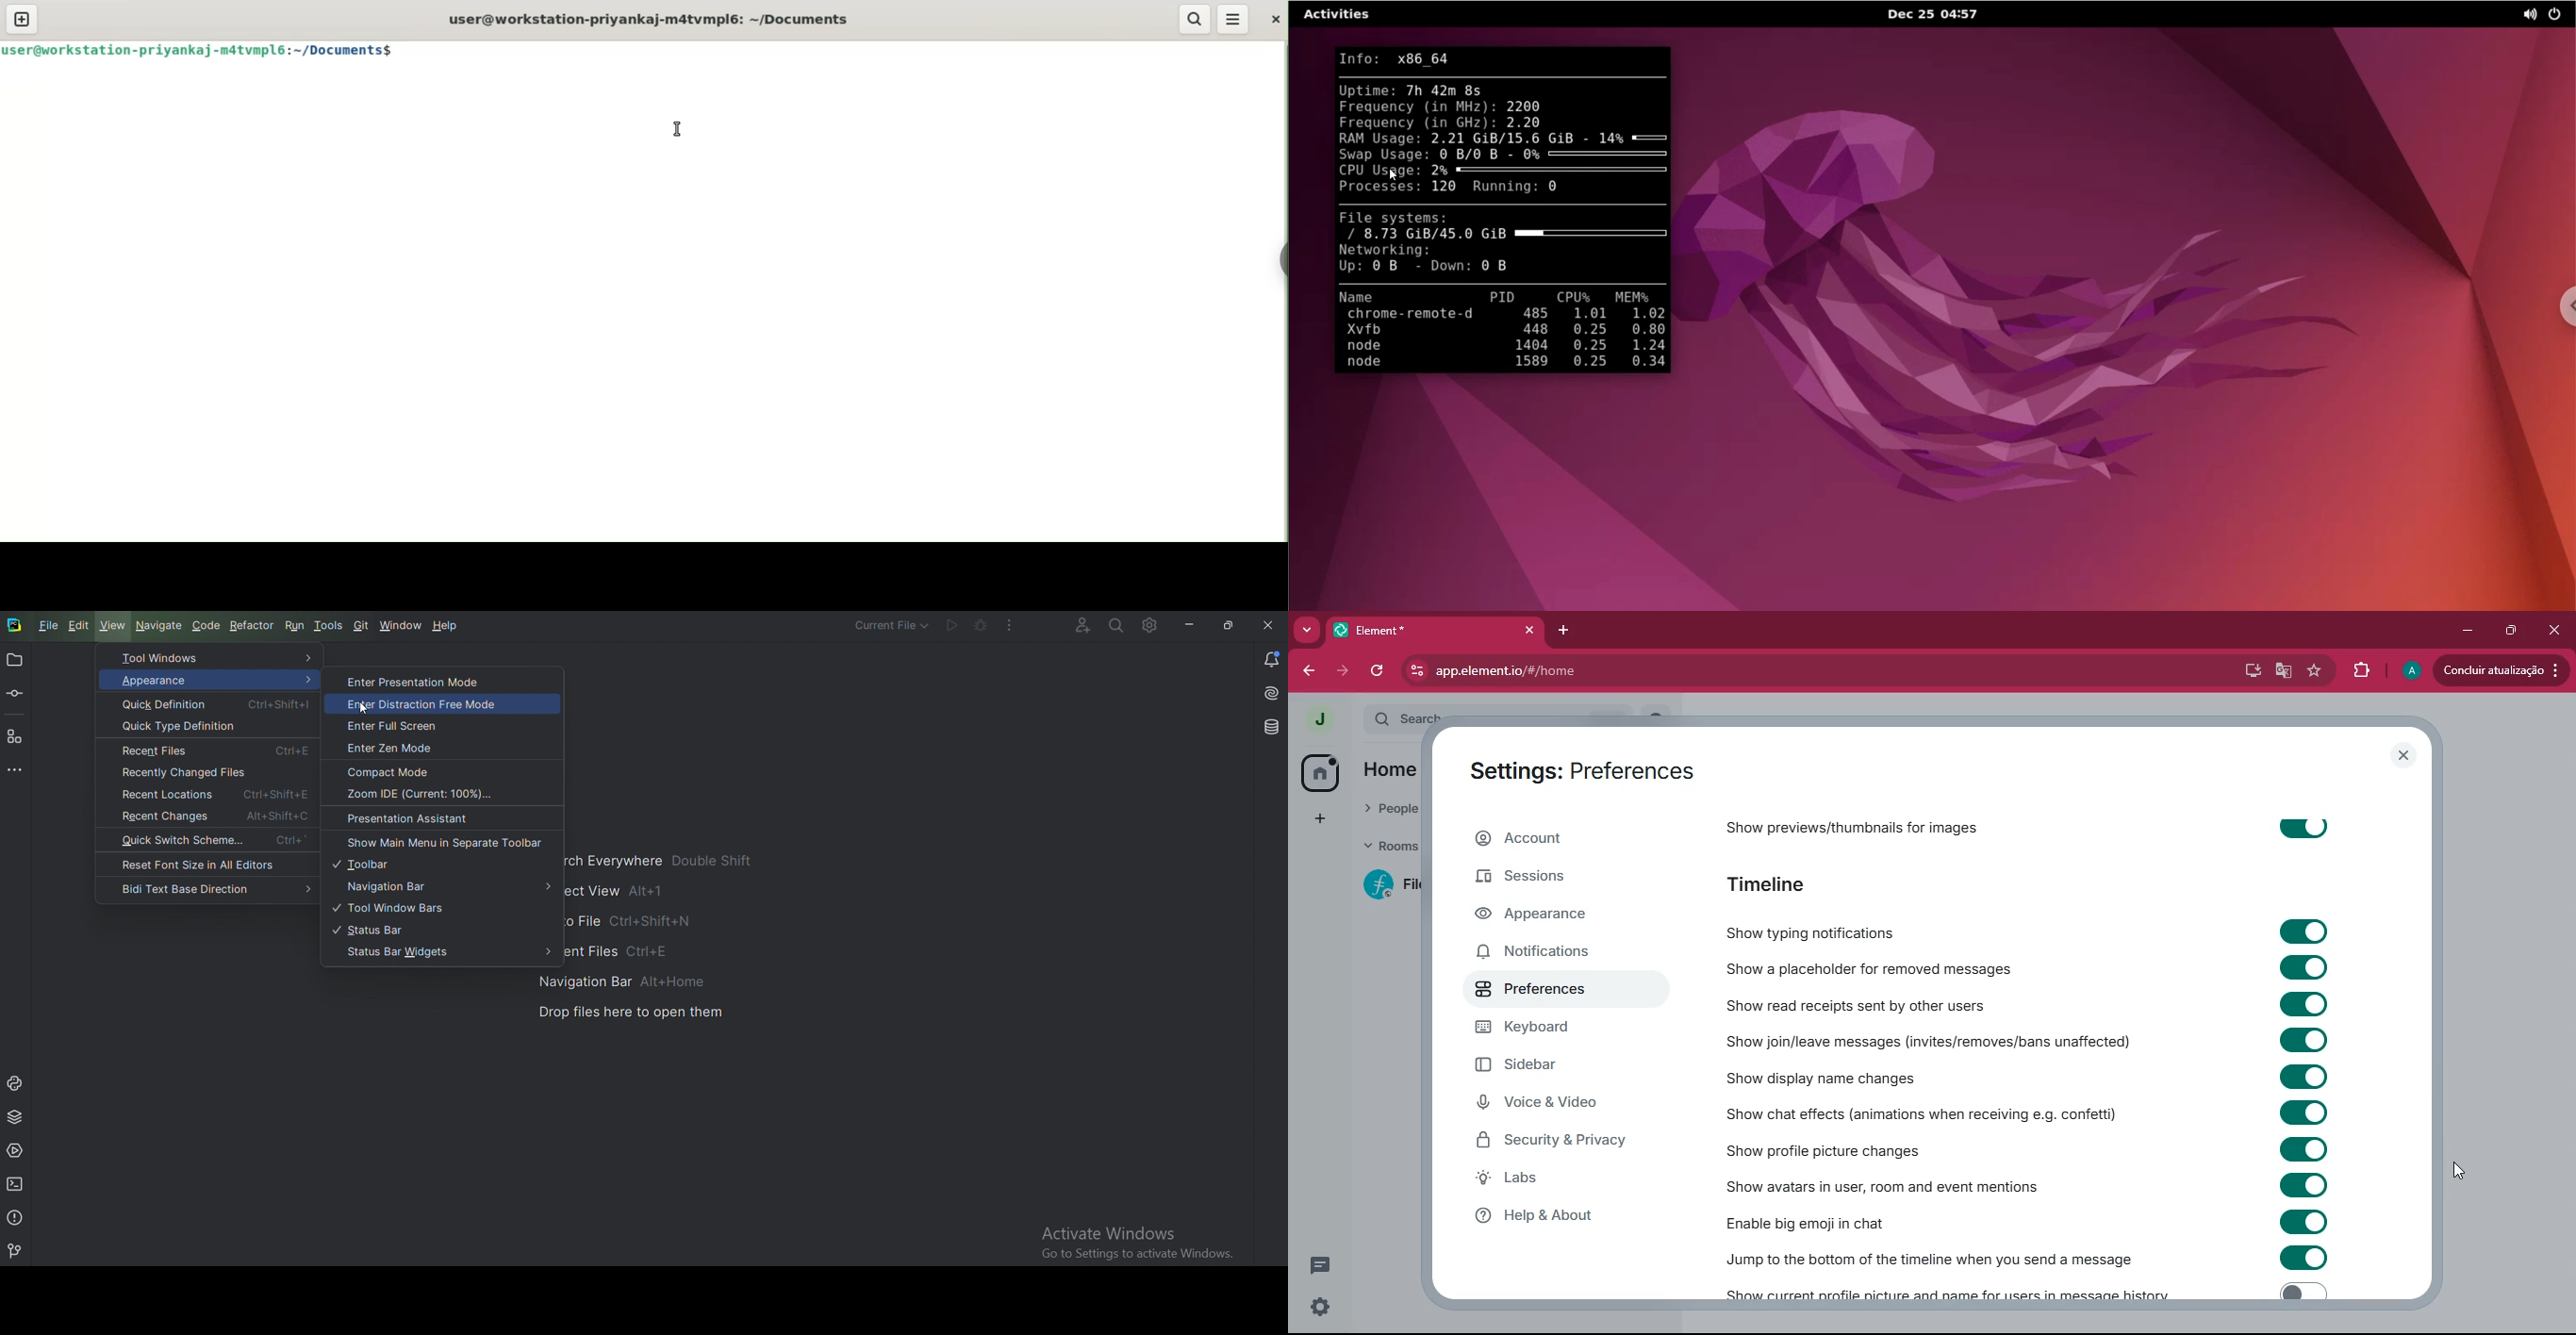  What do you see at coordinates (1597, 671) in the screenshot?
I see `app.element.io/#/home` at bounding box center [1597, 671].